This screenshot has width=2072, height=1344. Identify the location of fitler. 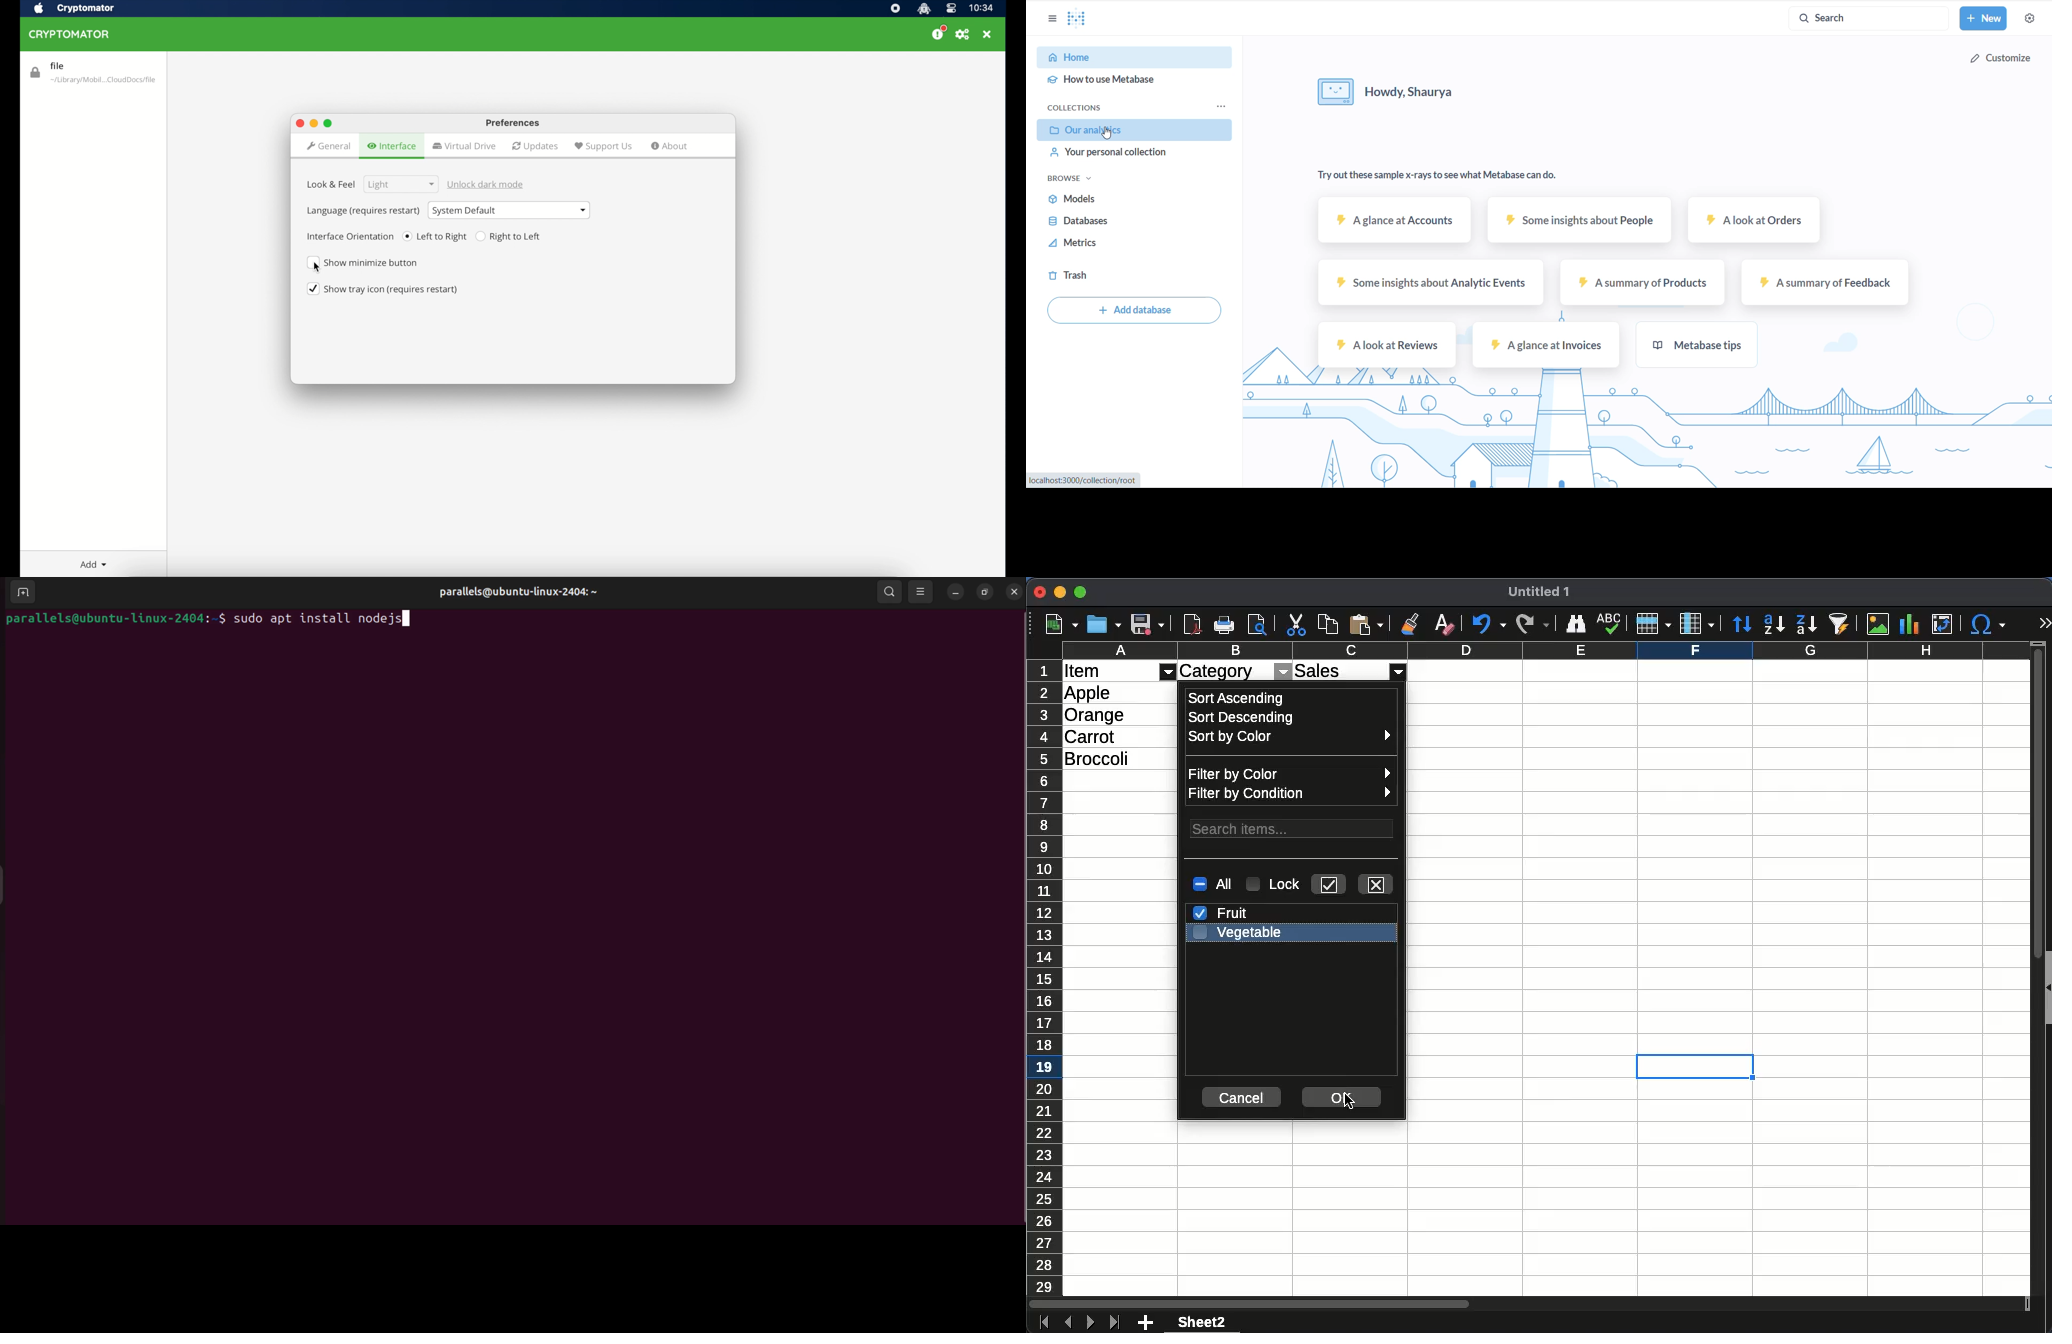
(1282, 671).